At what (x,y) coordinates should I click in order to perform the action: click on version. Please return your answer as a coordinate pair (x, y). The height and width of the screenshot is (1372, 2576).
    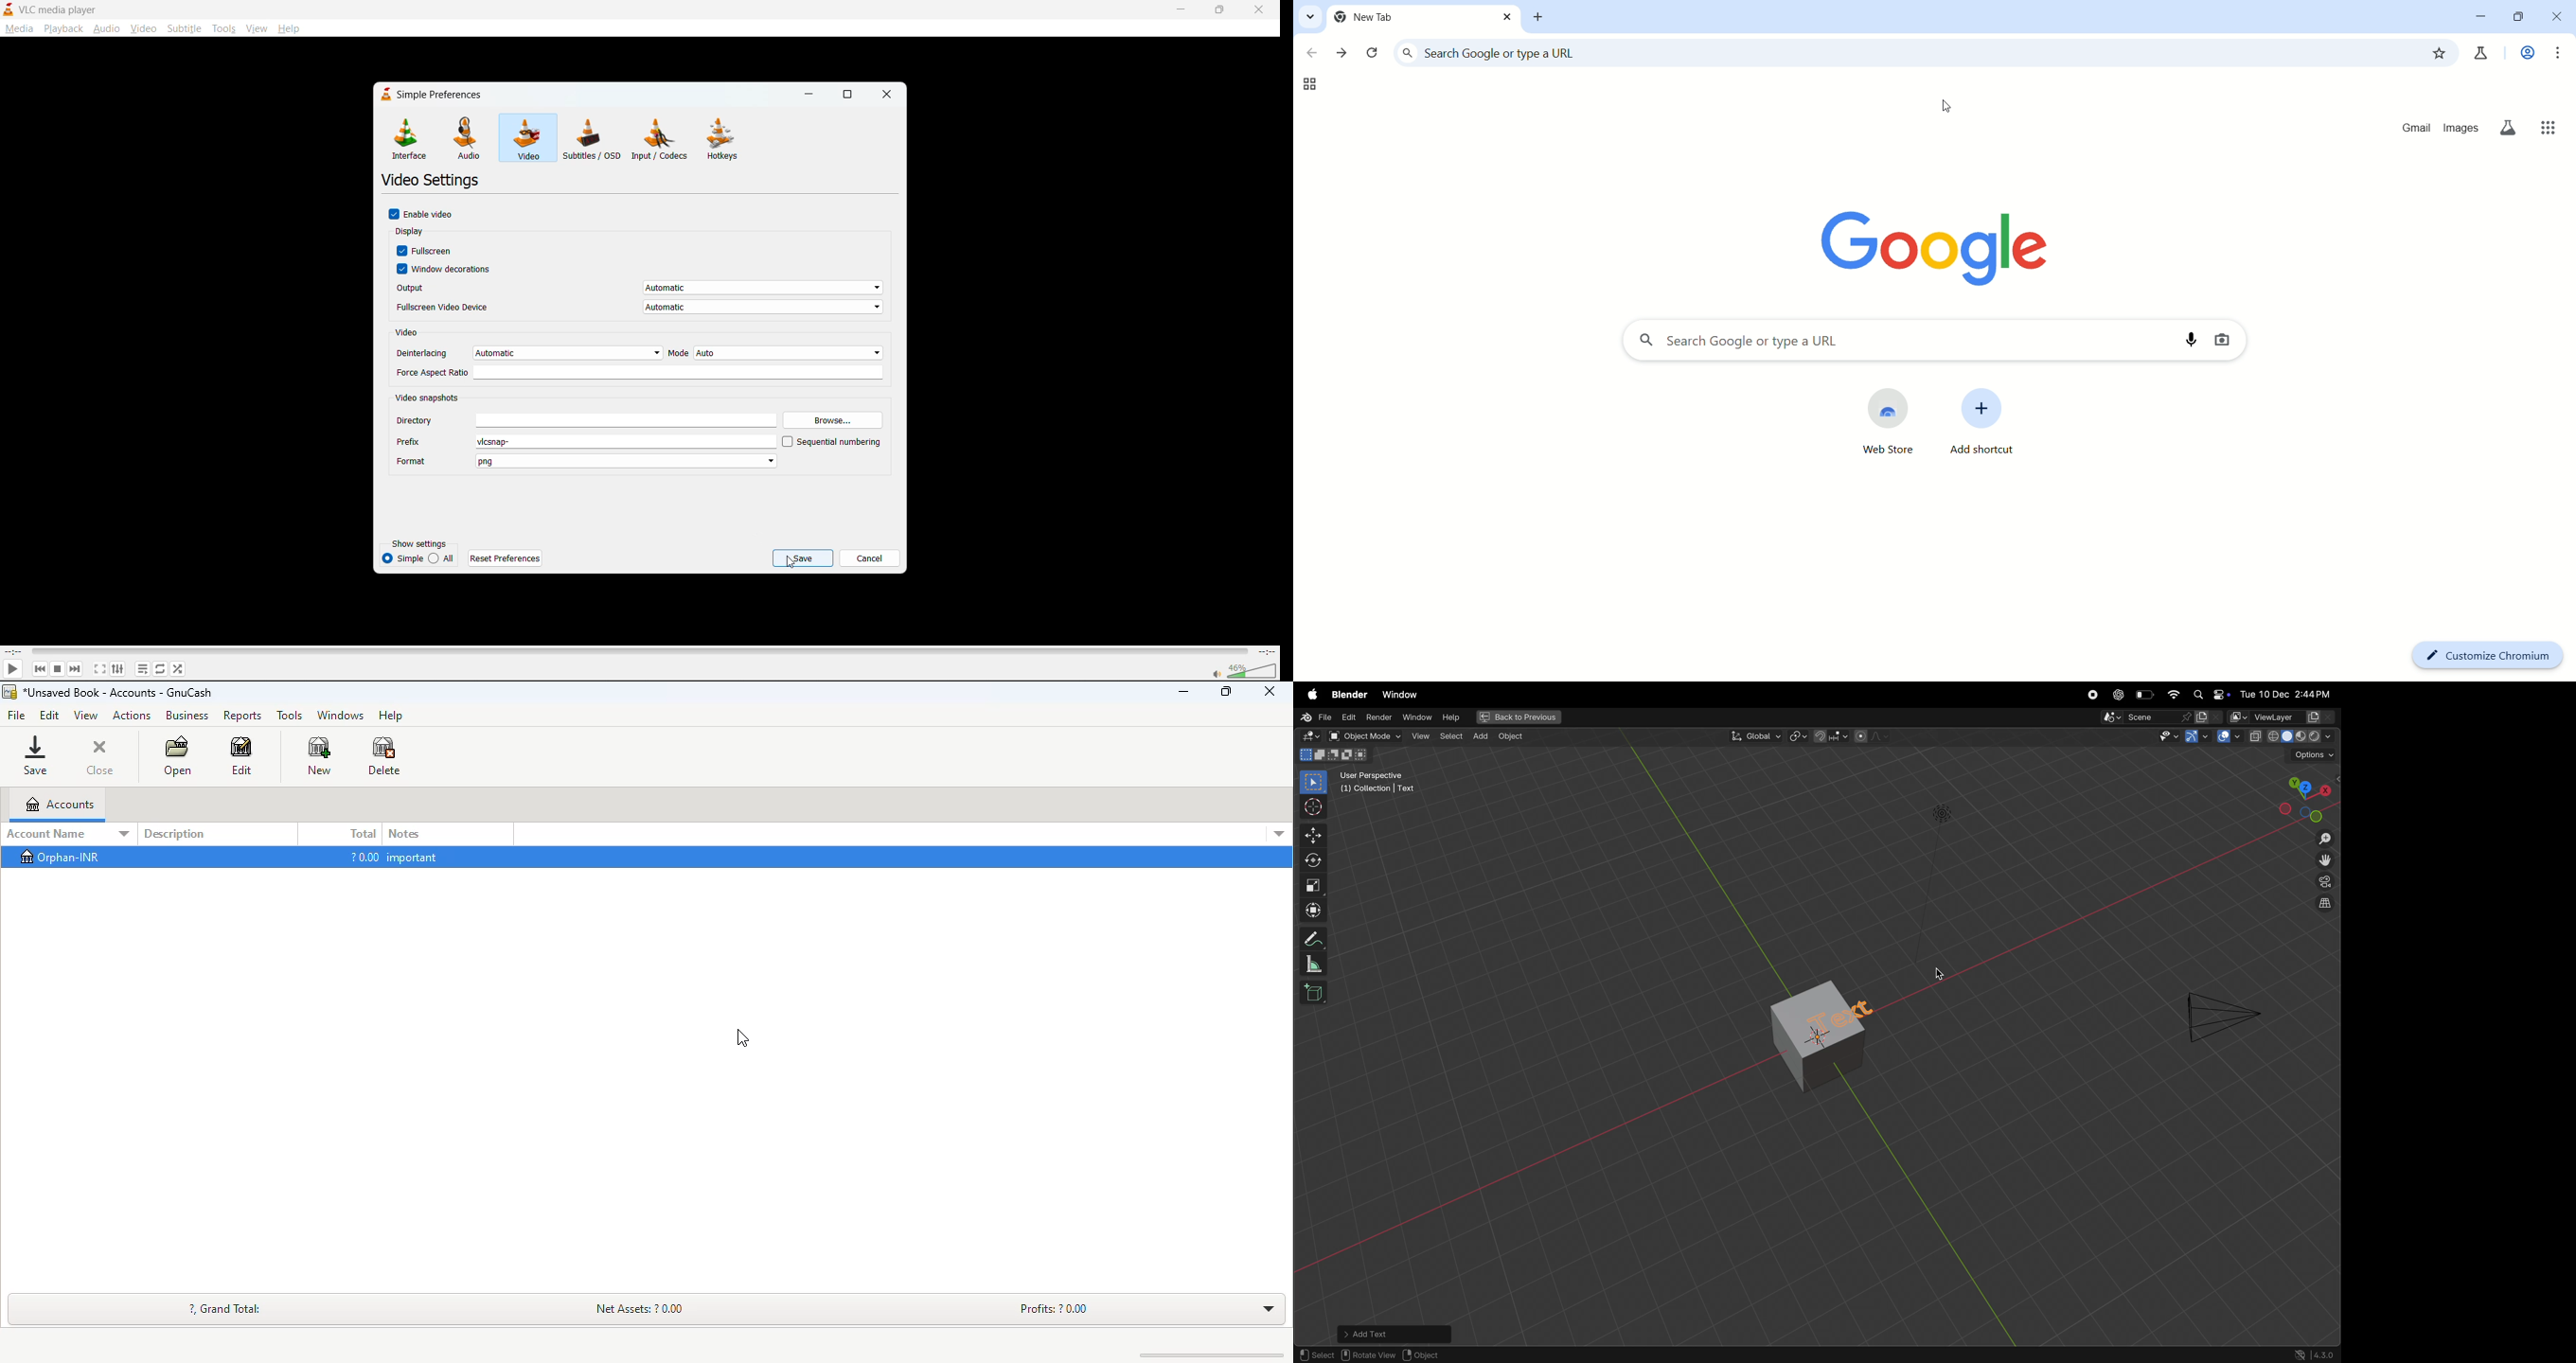
    Looking at the image, I should click on (2315, 1354).